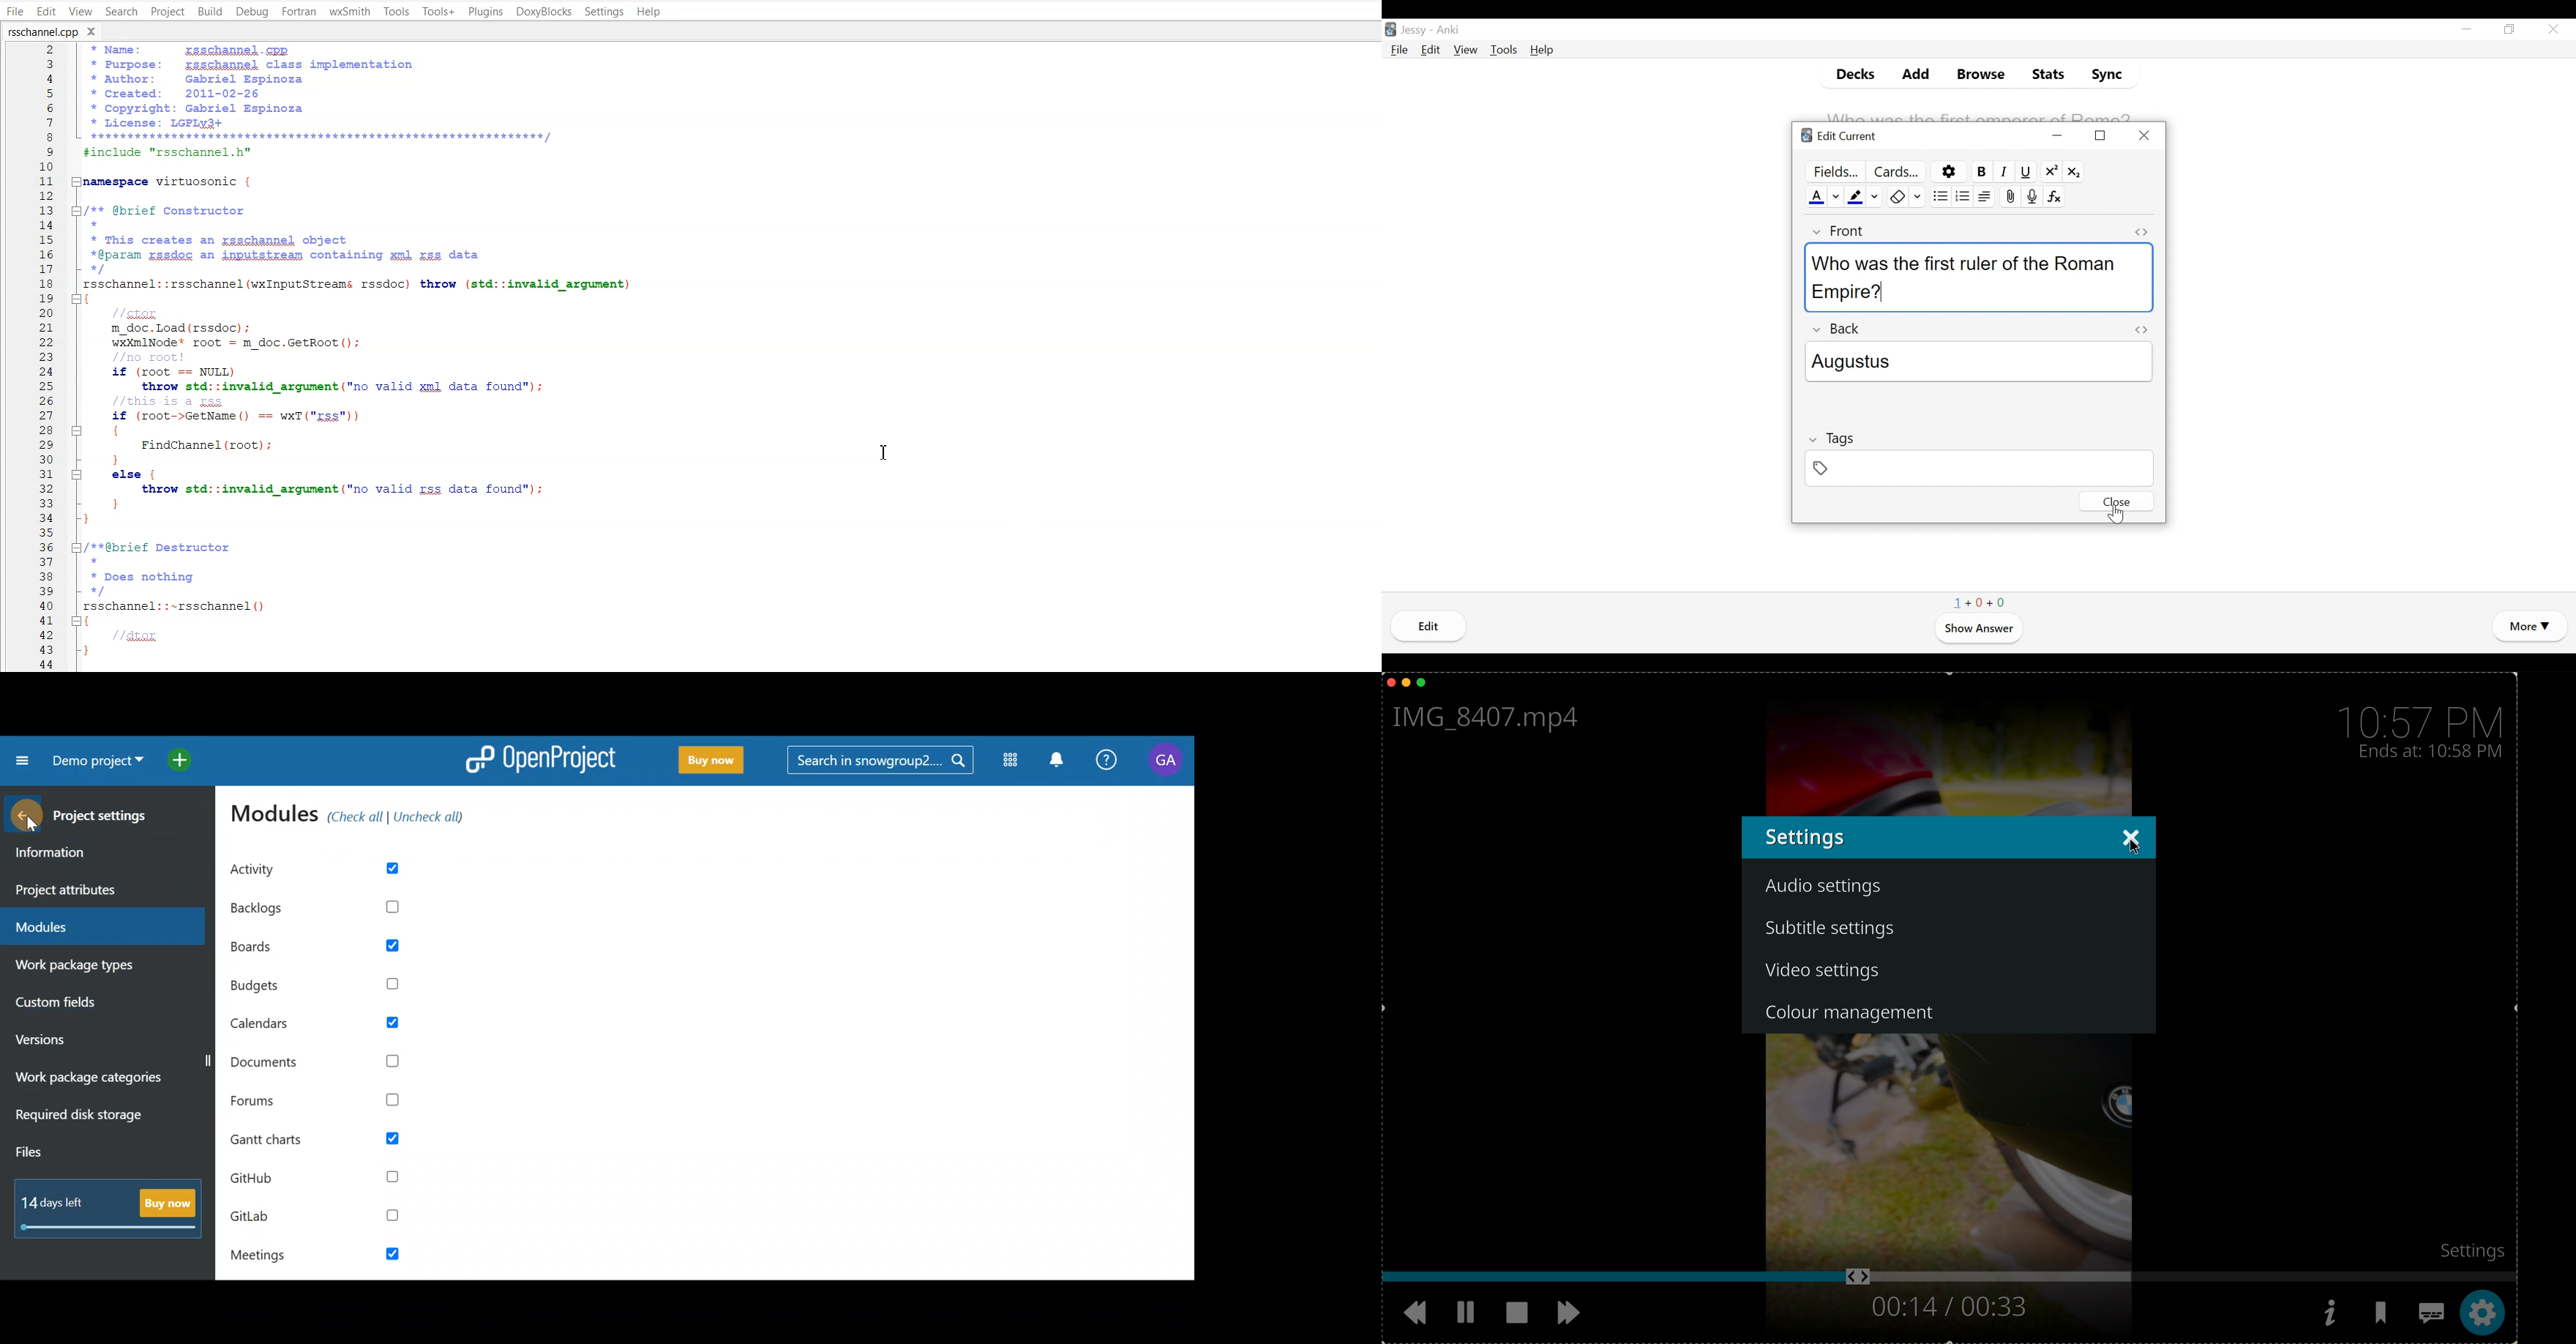 Image resolution: width=2576 pixels, height=1344 pixels. I want to click on Change color, so click(1876, 195).